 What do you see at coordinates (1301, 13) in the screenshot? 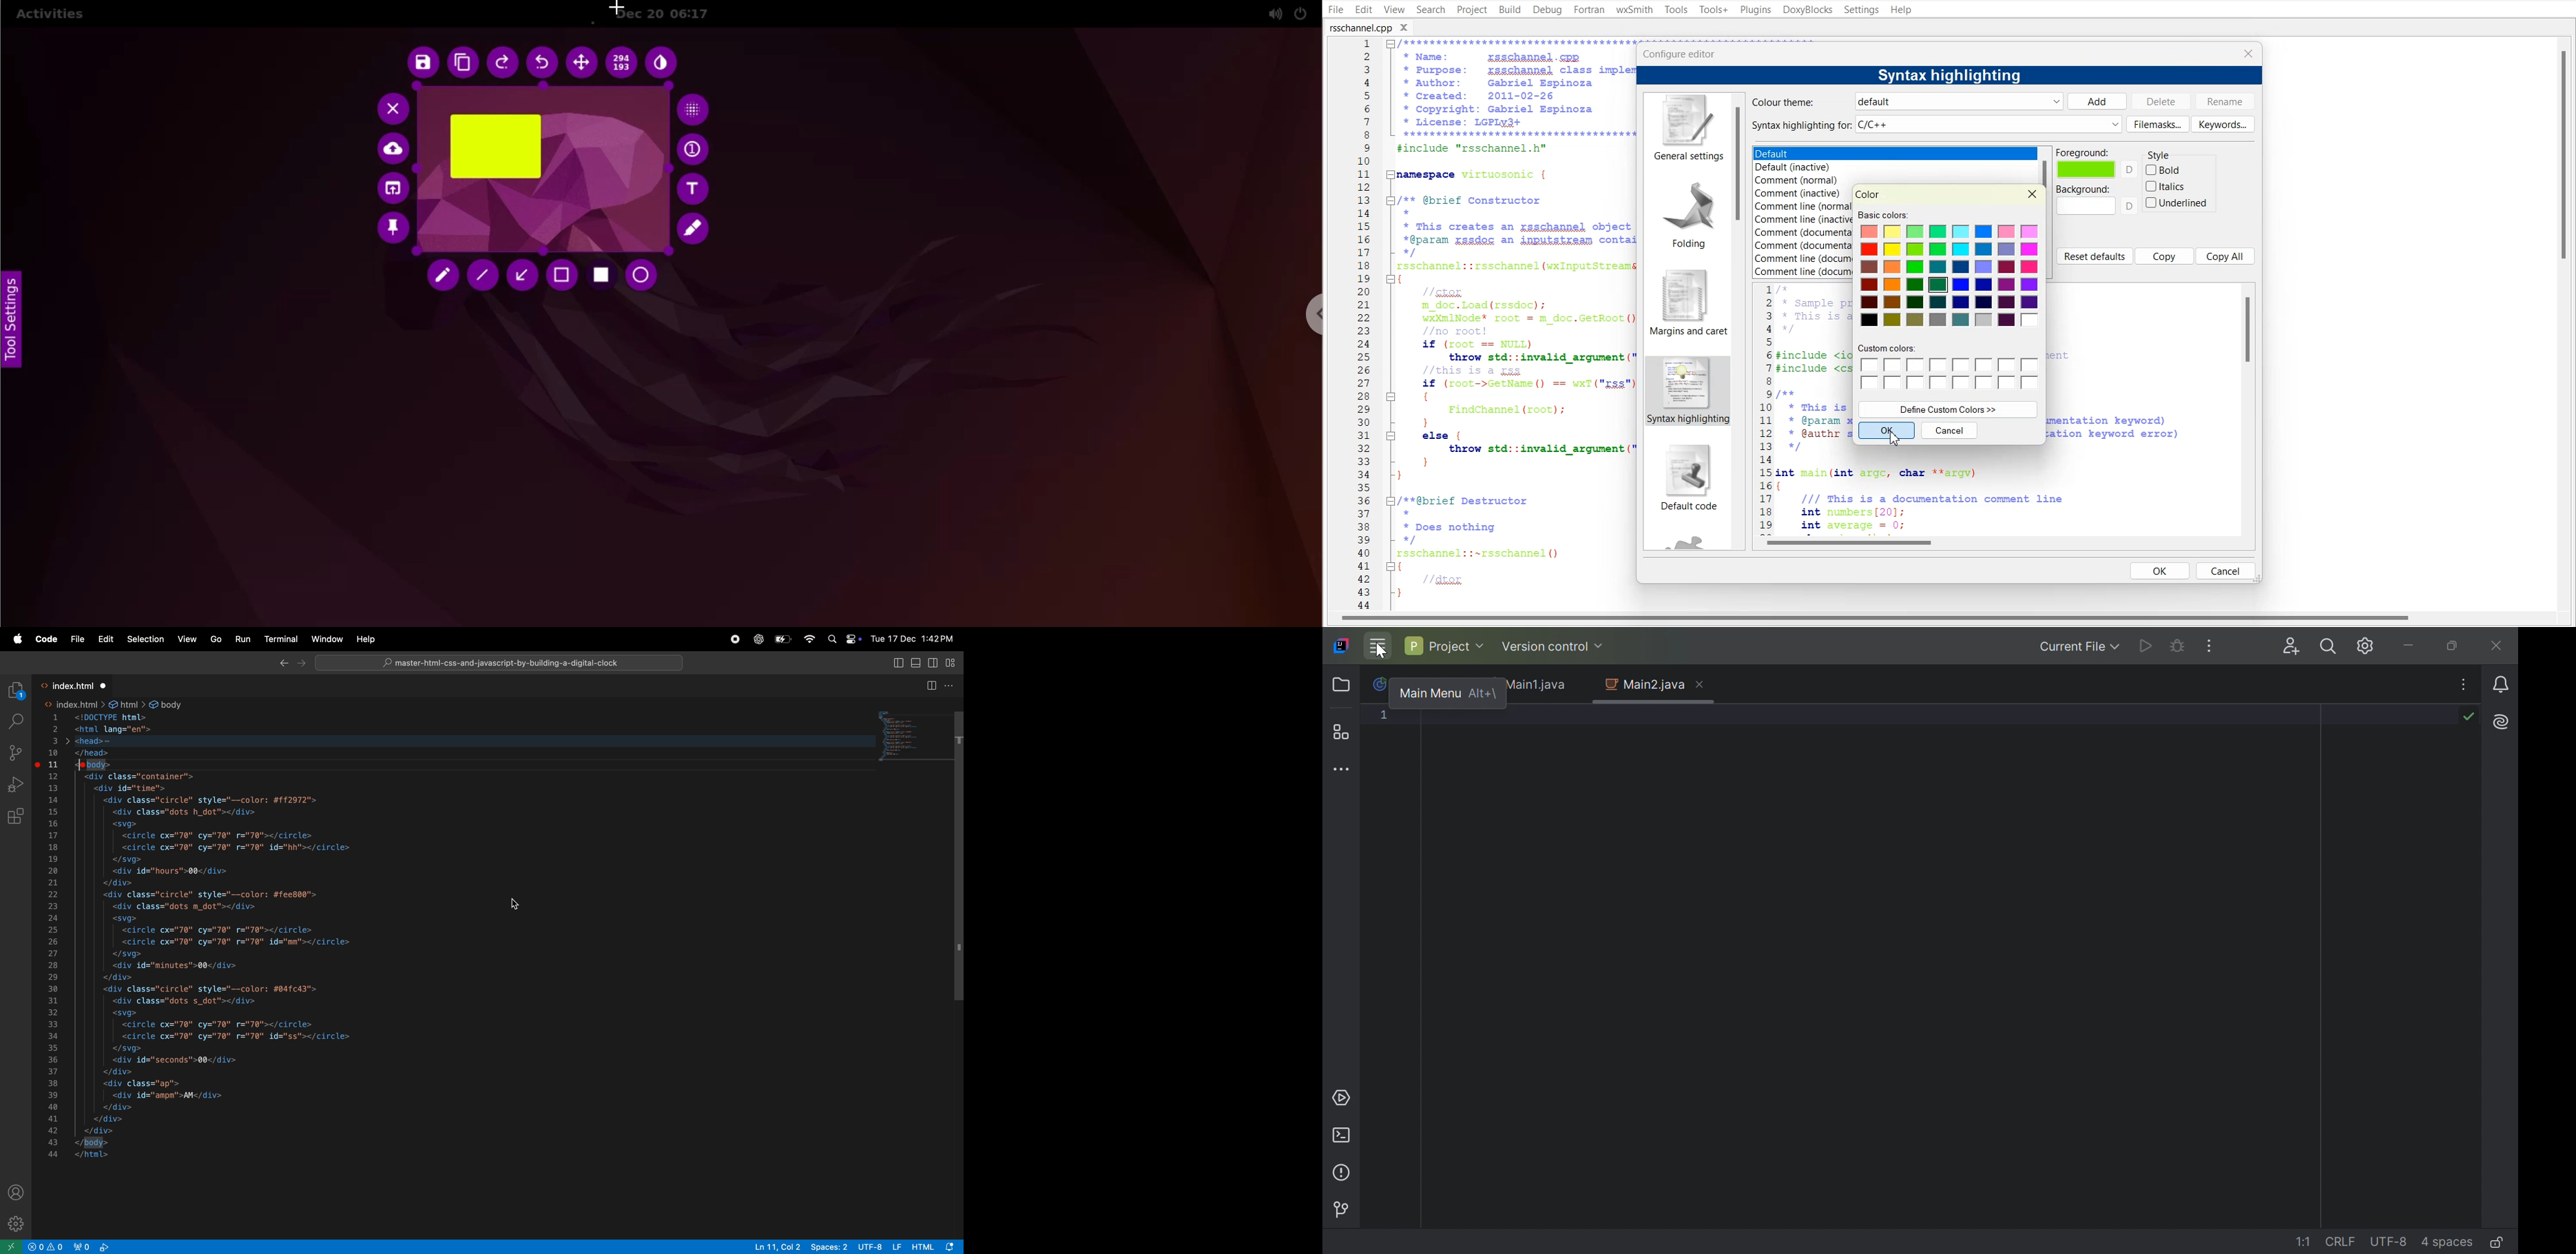
I see `power options` at bounding box center [1301, 13].